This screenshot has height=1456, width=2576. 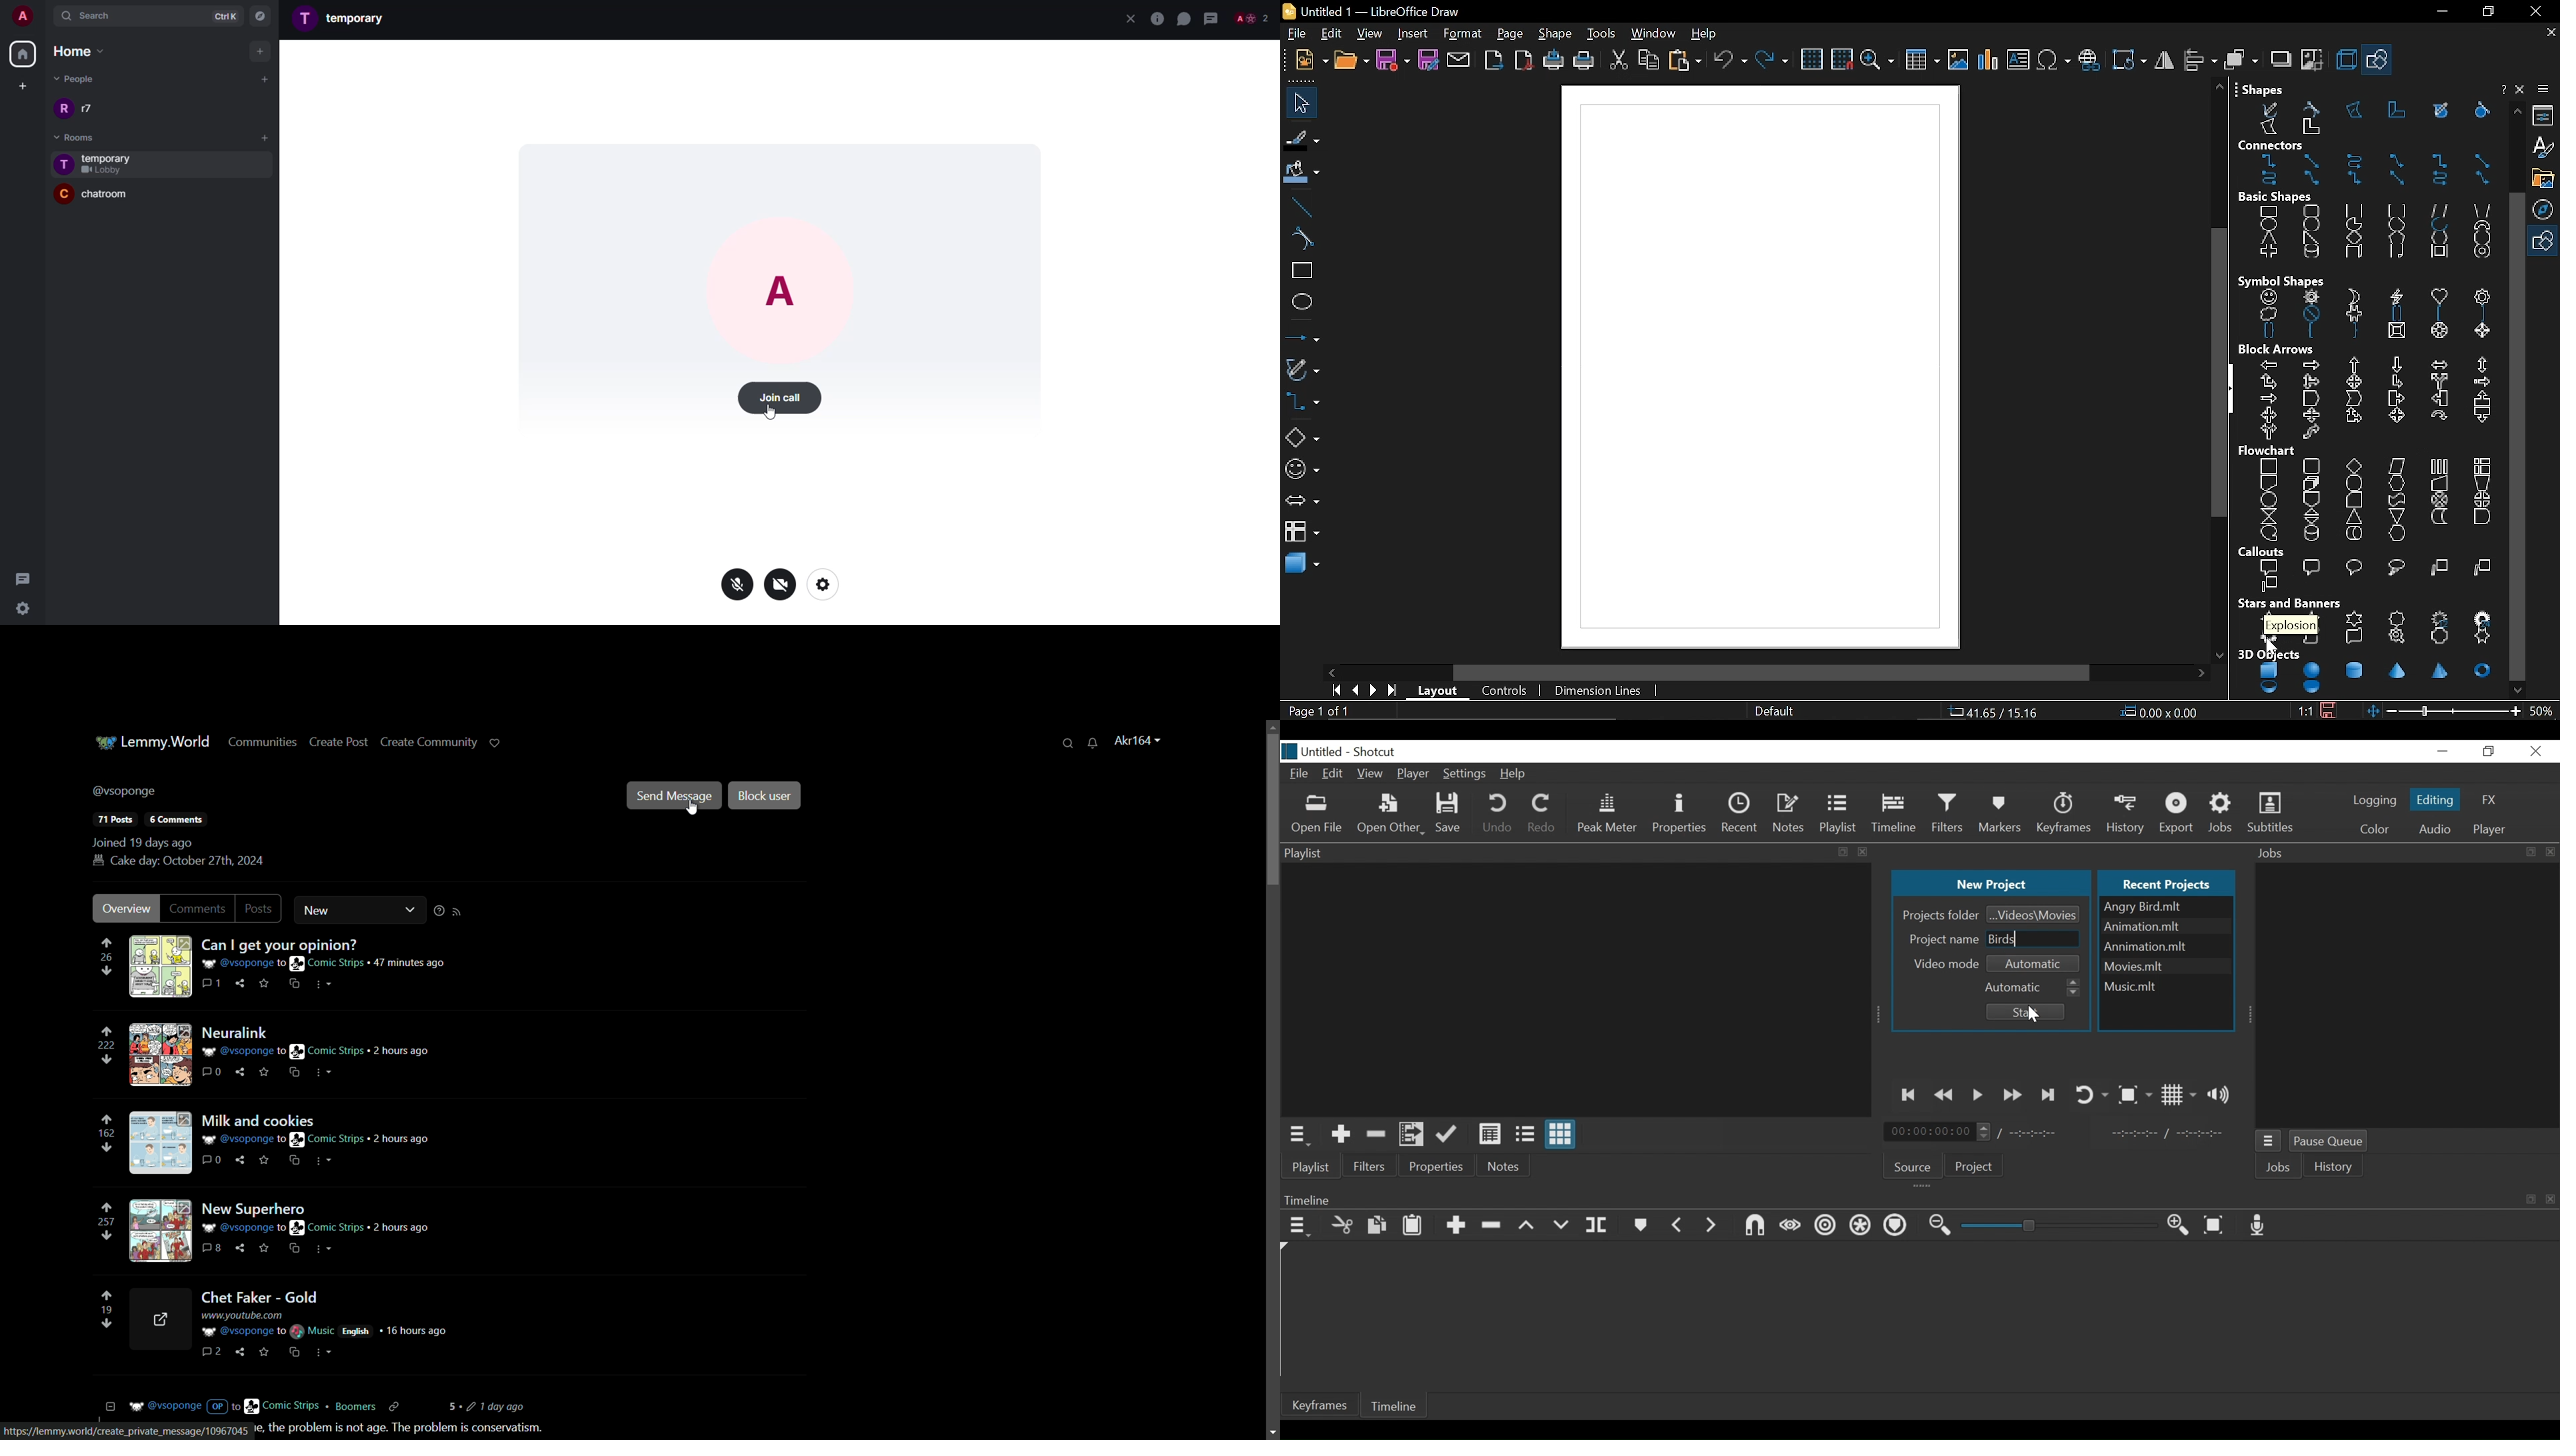 What do you see at coordinates (1711, 1224) in the screenshot?
I see `Next Marker` at bounding box center [1711, 1224].